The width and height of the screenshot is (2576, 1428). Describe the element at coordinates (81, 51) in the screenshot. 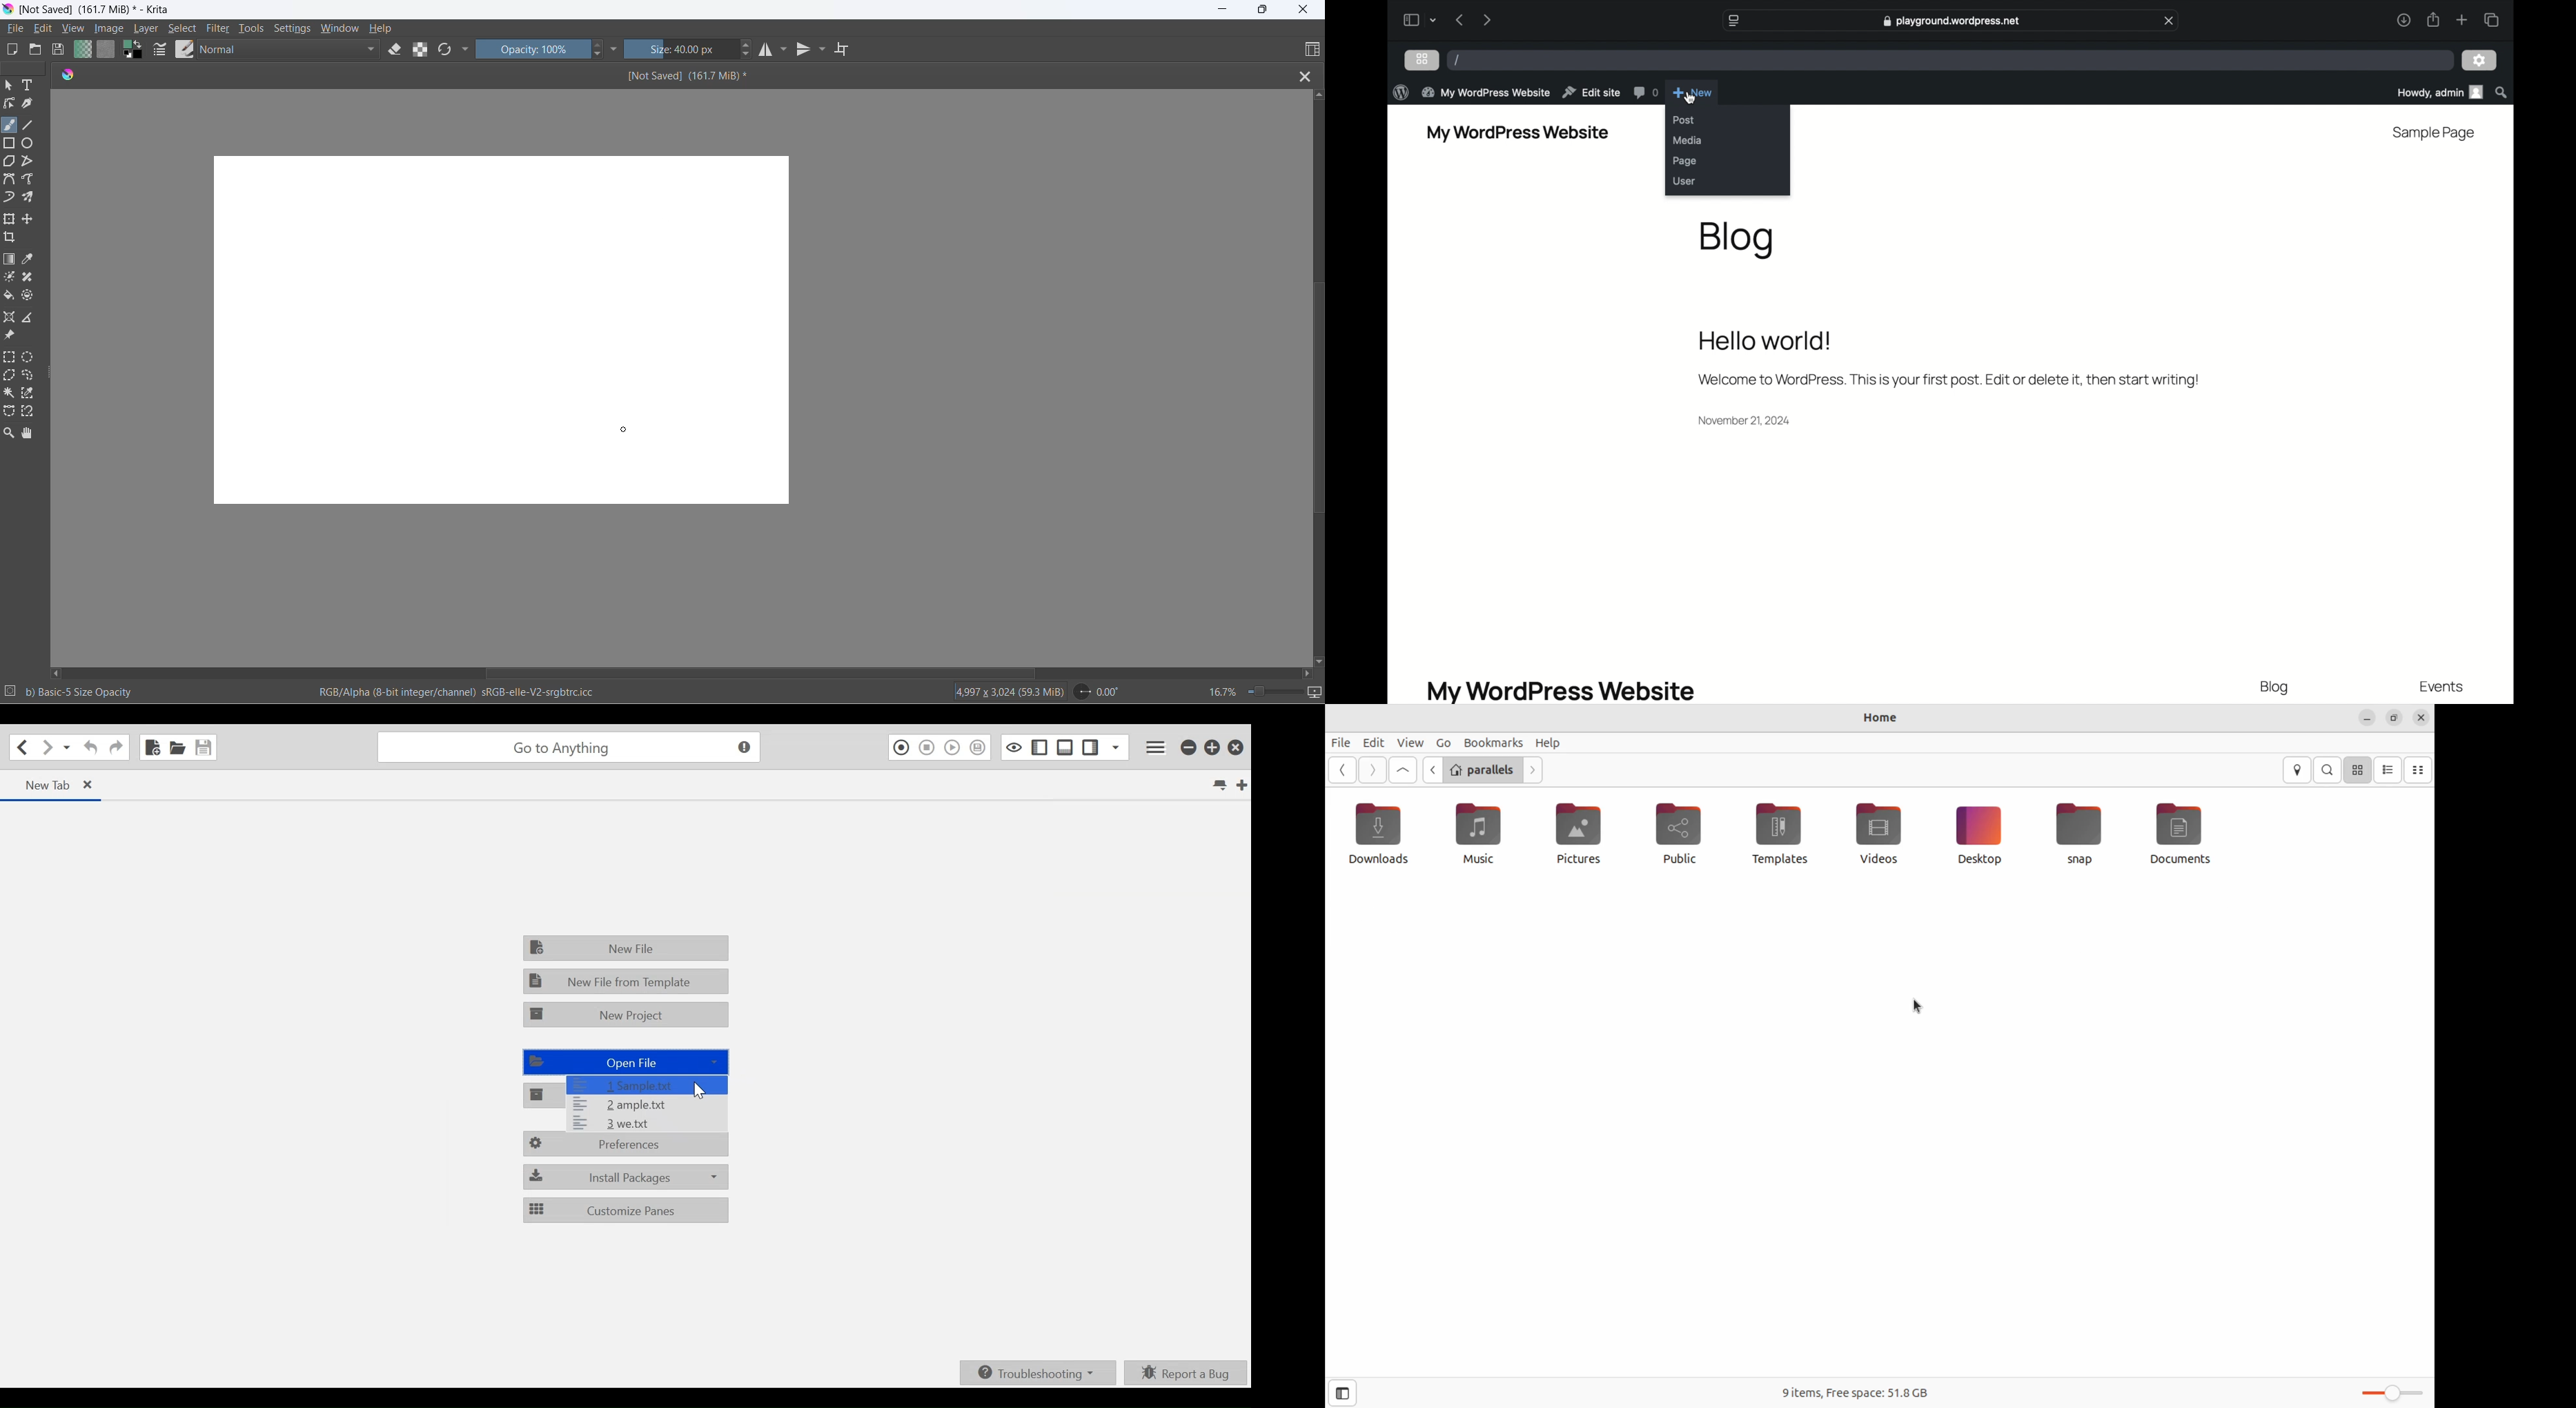

I see `fill gradient ` at that location.